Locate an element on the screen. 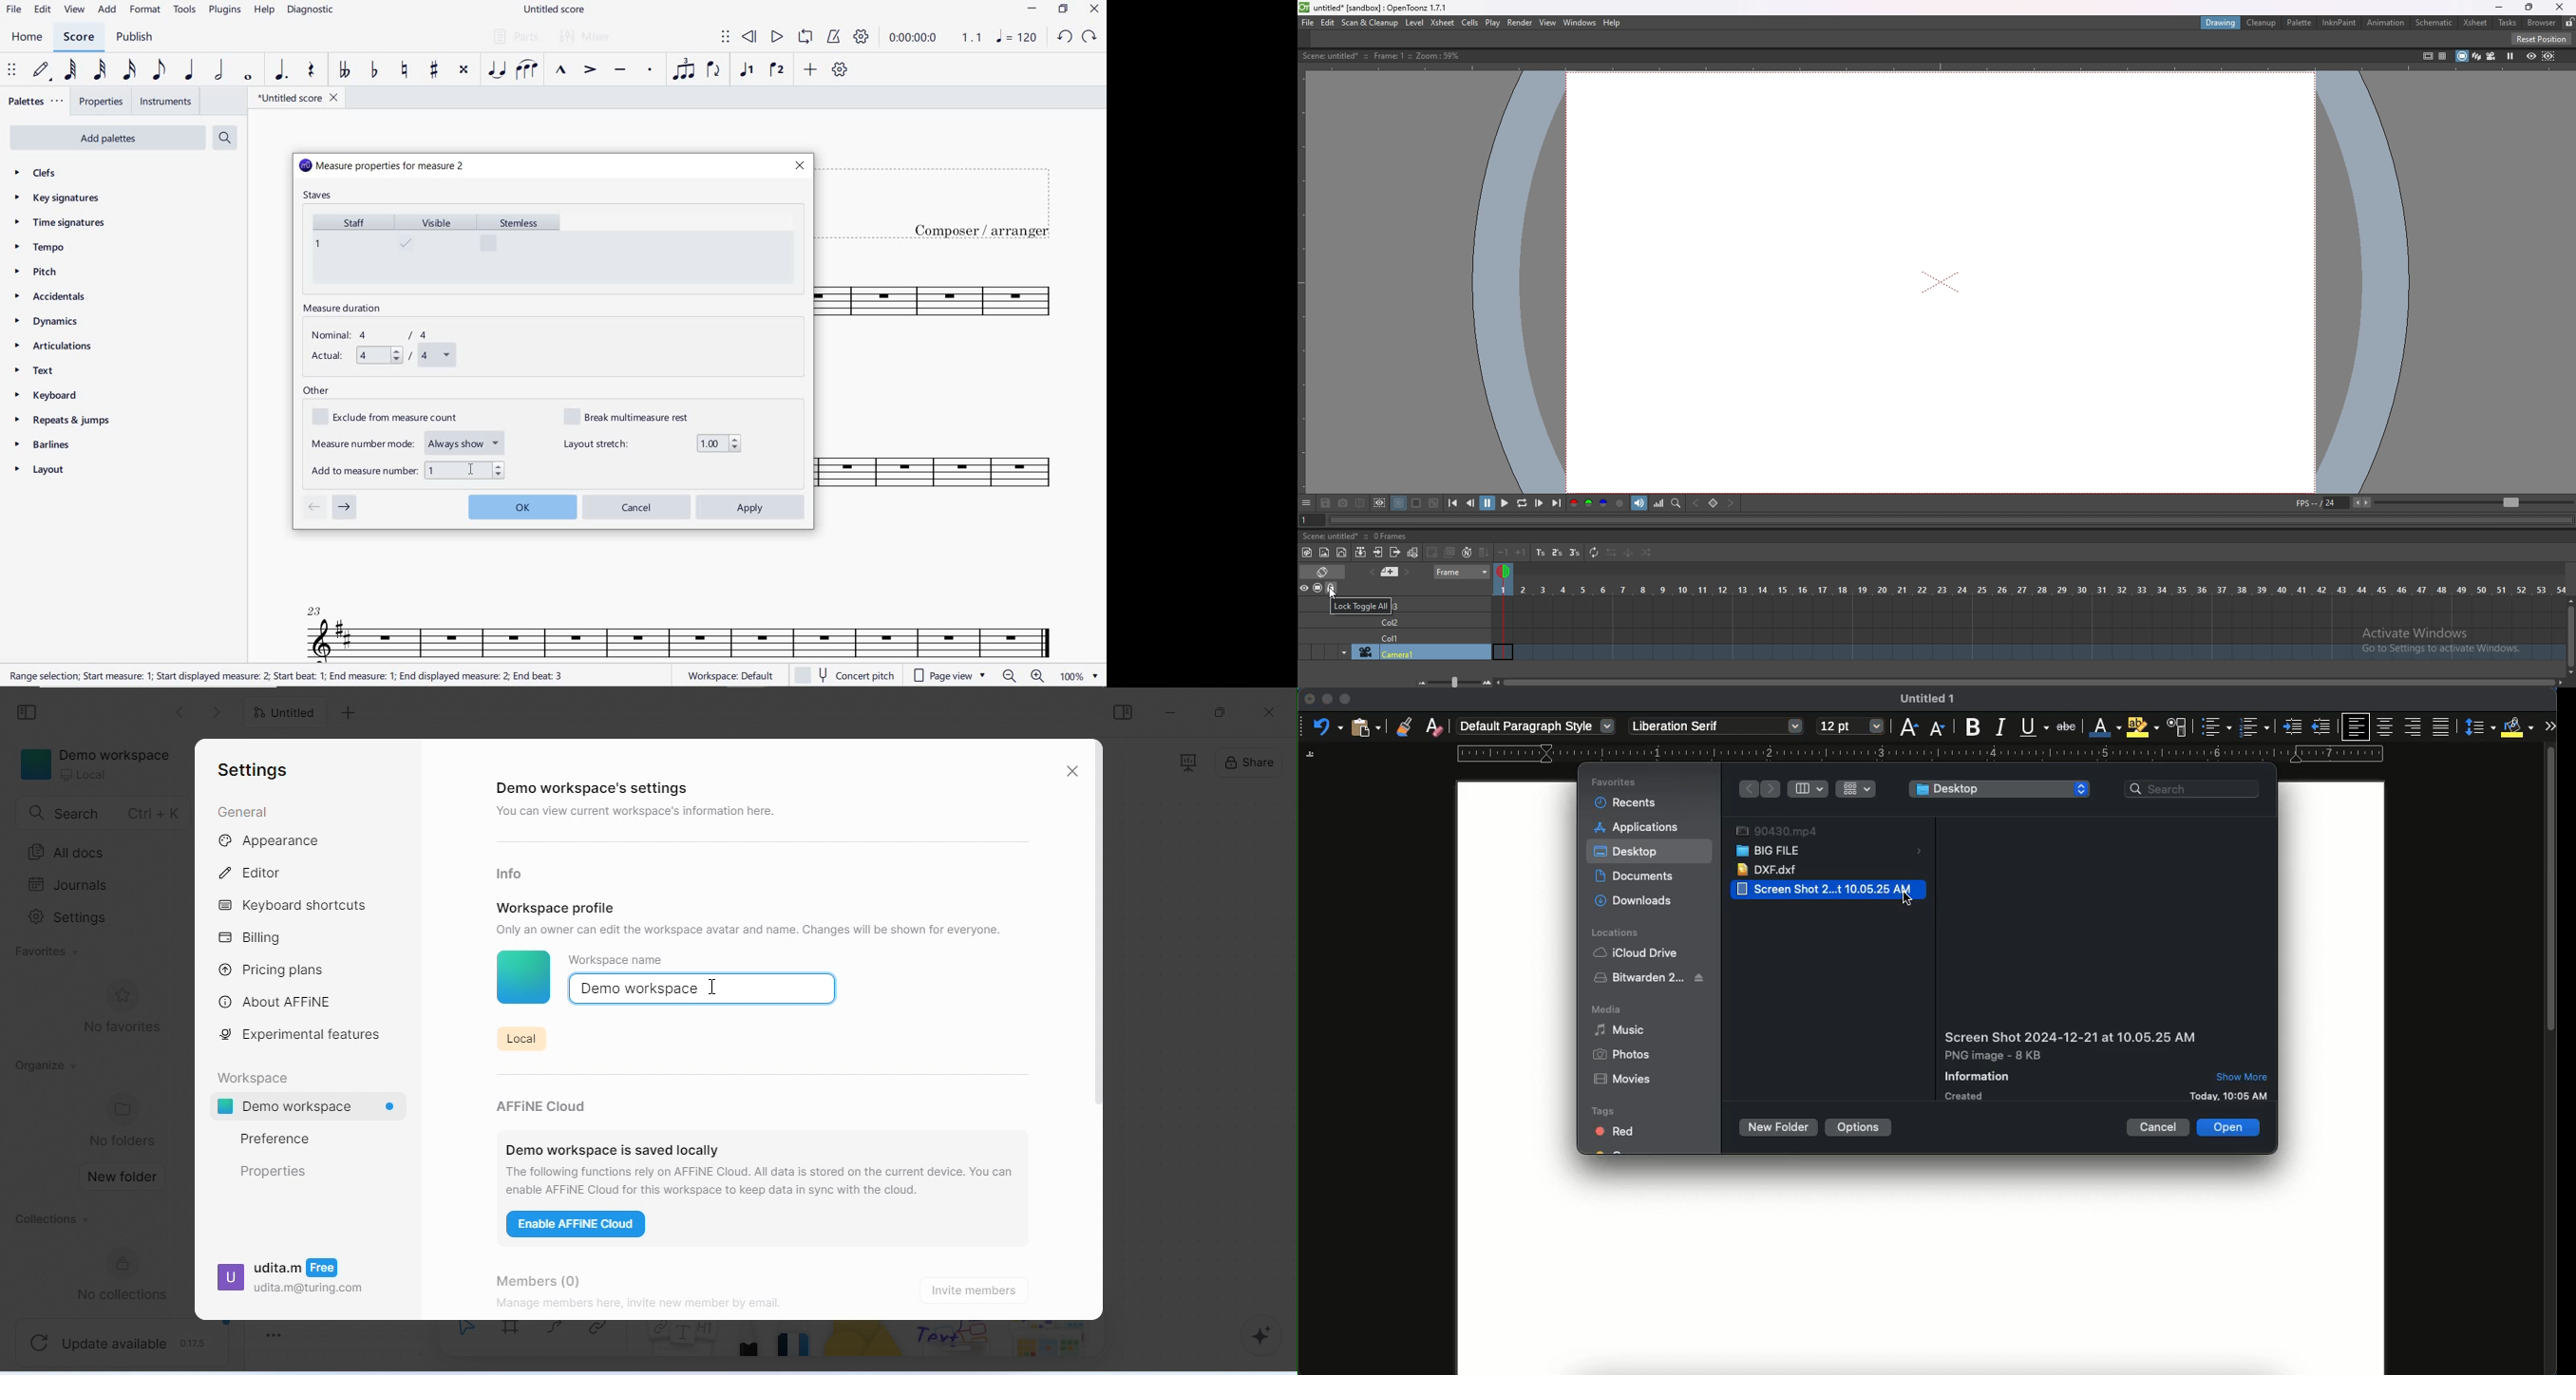 The image size is (2576, 1400). AUGMENTATION DOT is located at coordinates (283, 70).